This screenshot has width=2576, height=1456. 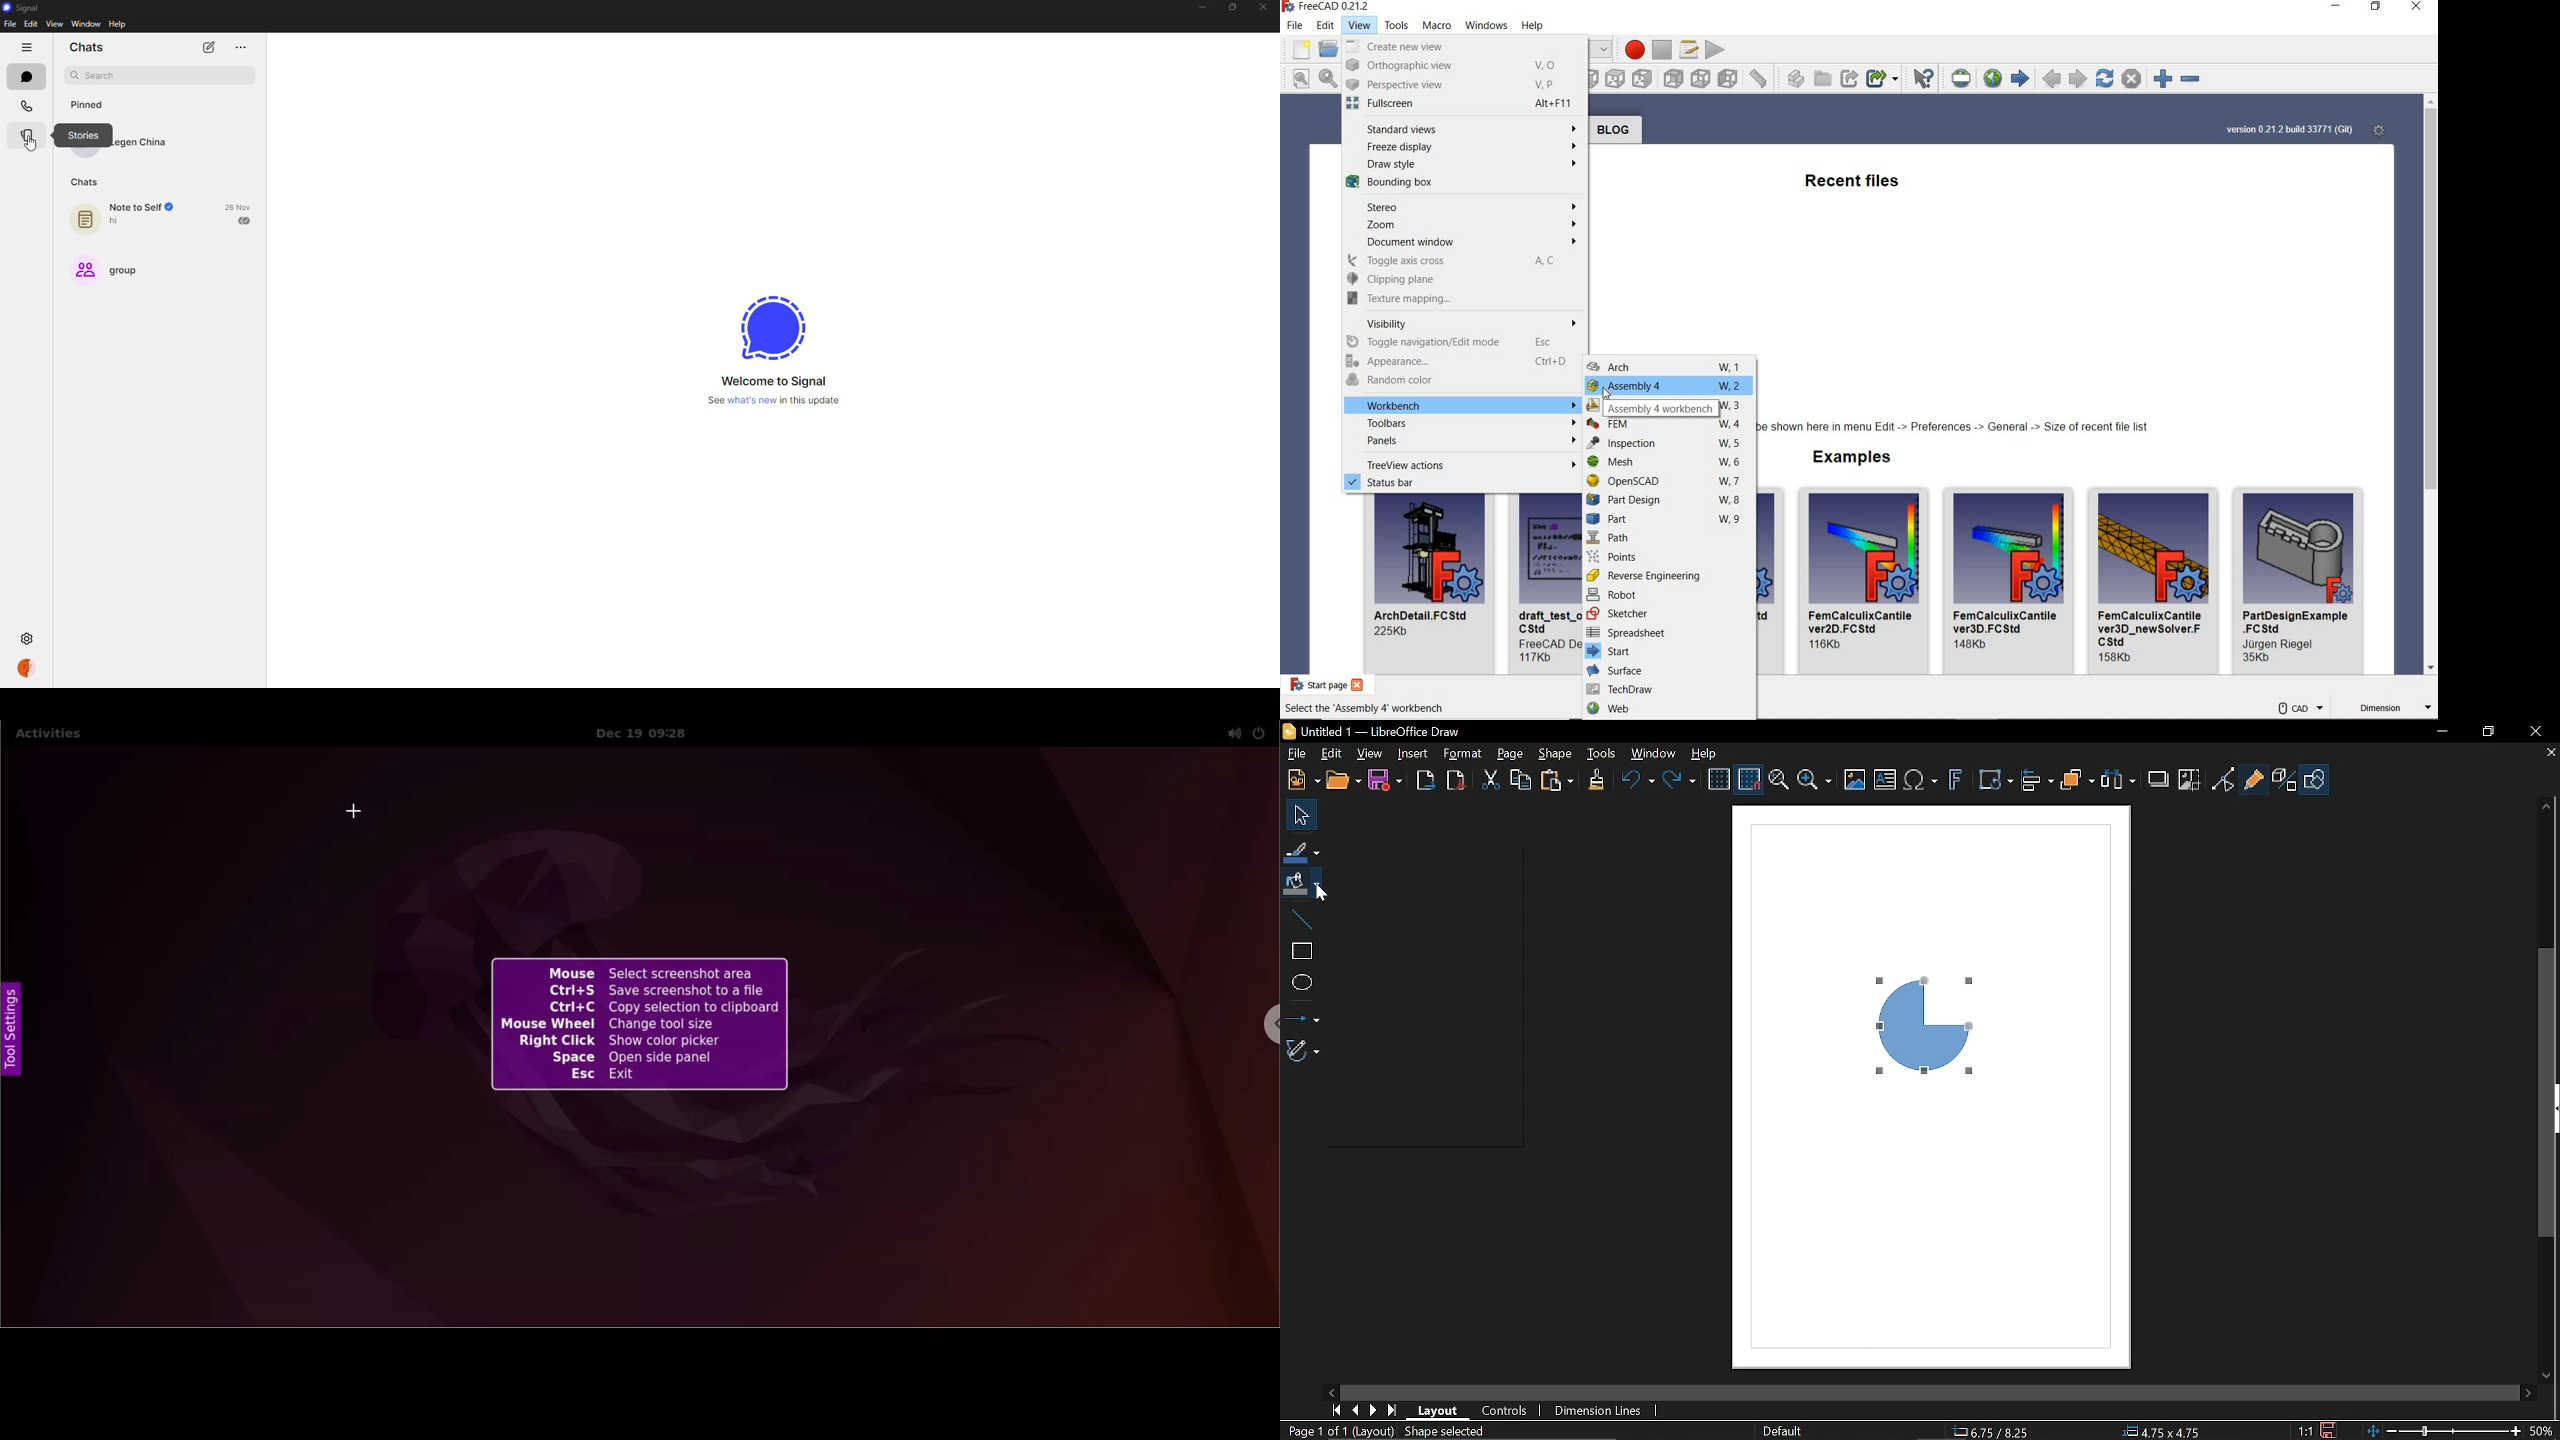 What do you see at coordinates (1370, 754) in the screenshot?
I see `View` at bounding box center [1370, 754].